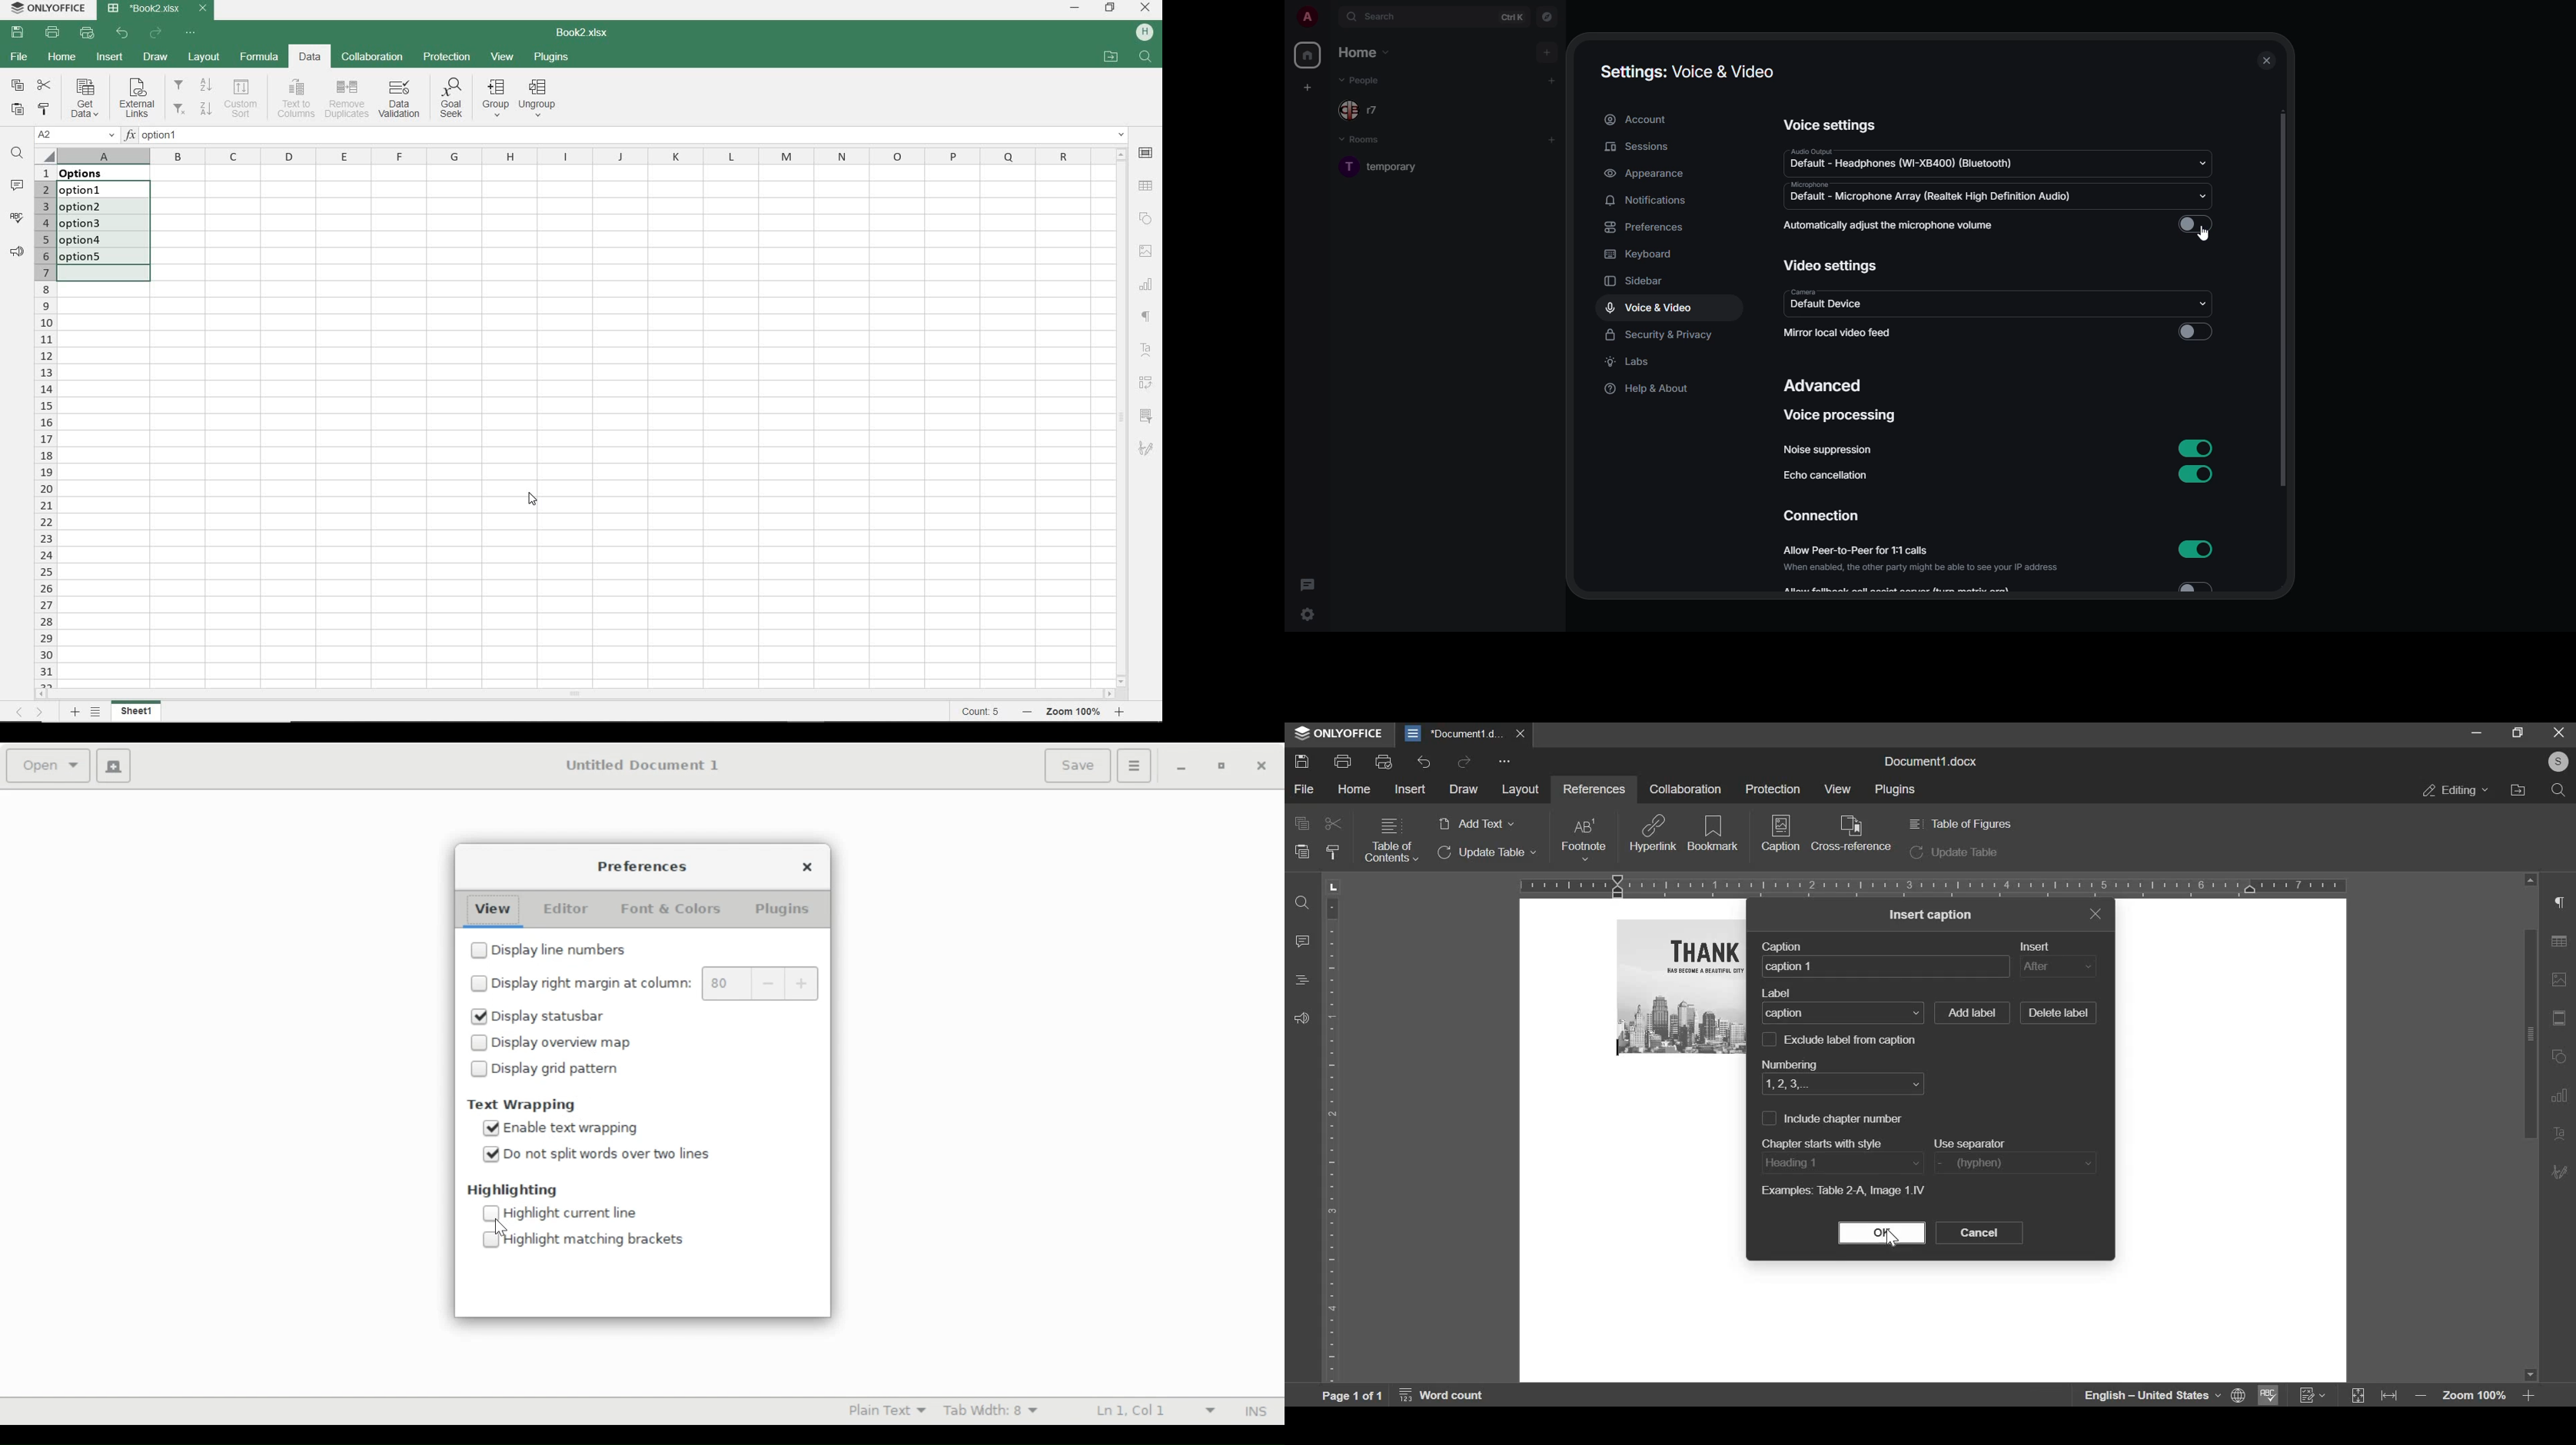 The width and height of the screenshot is (2576, 1456). Describe the element at coordinates (502, 57) in the screenshot. I see `VIEW` at that location.